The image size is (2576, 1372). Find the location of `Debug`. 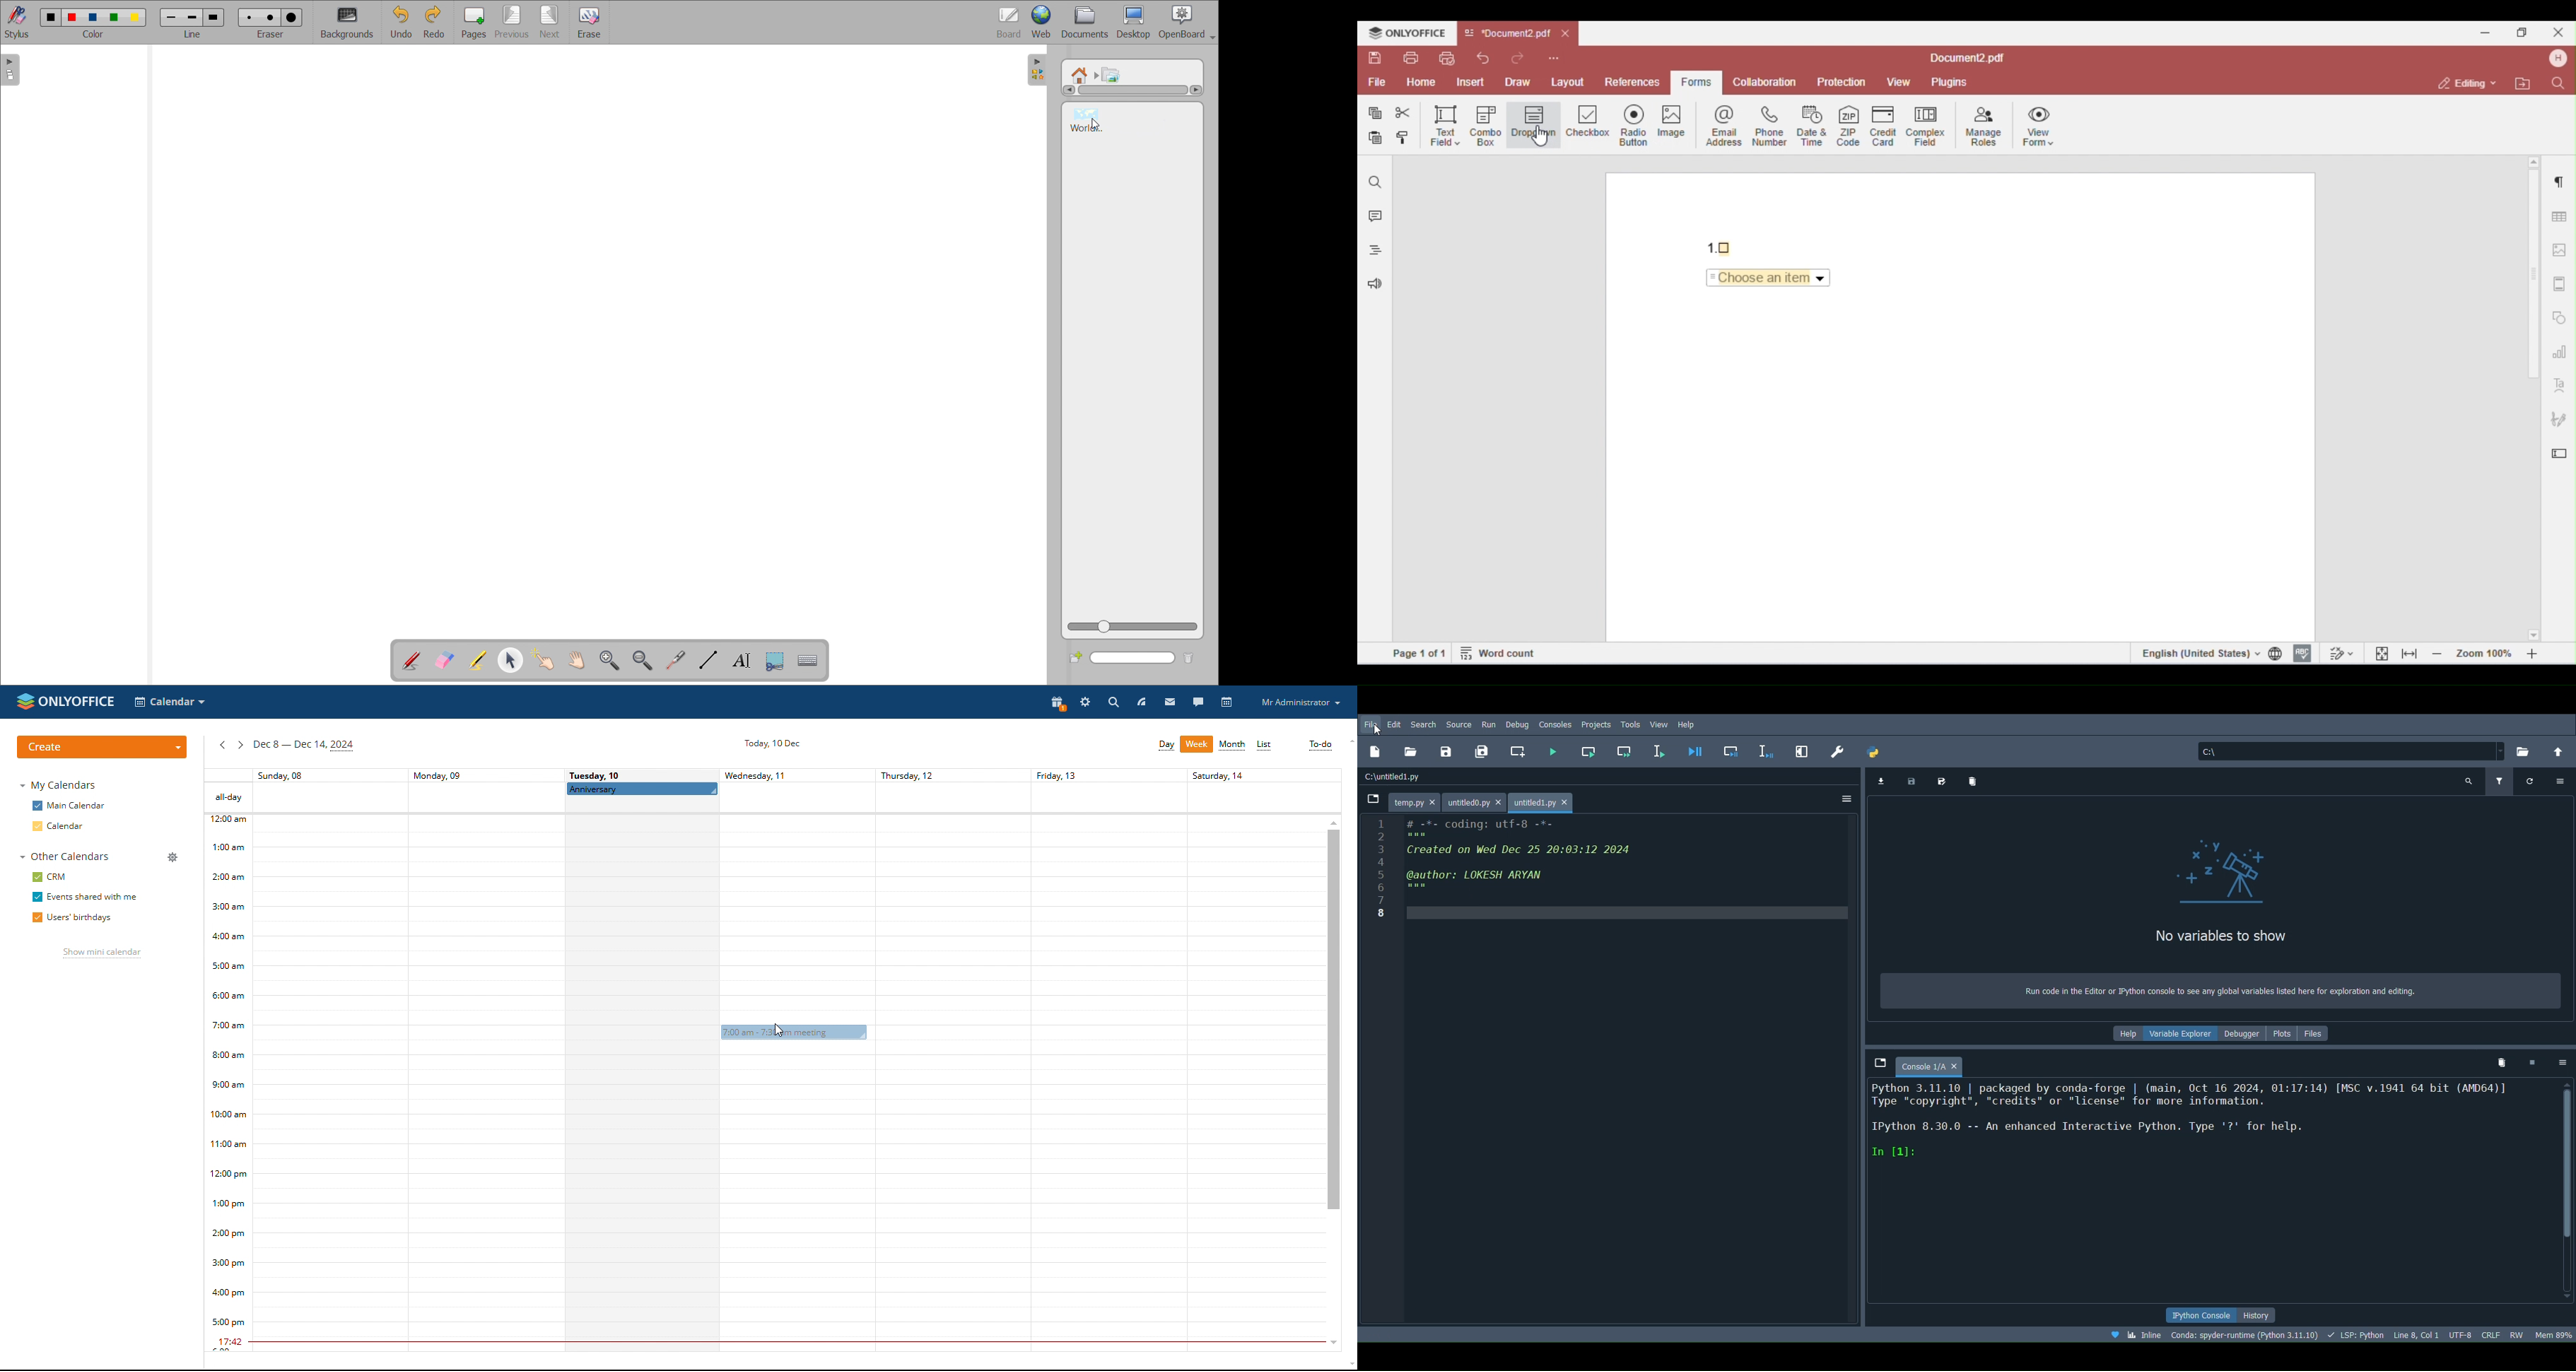

Debug is located at coordinates (1517, 724).